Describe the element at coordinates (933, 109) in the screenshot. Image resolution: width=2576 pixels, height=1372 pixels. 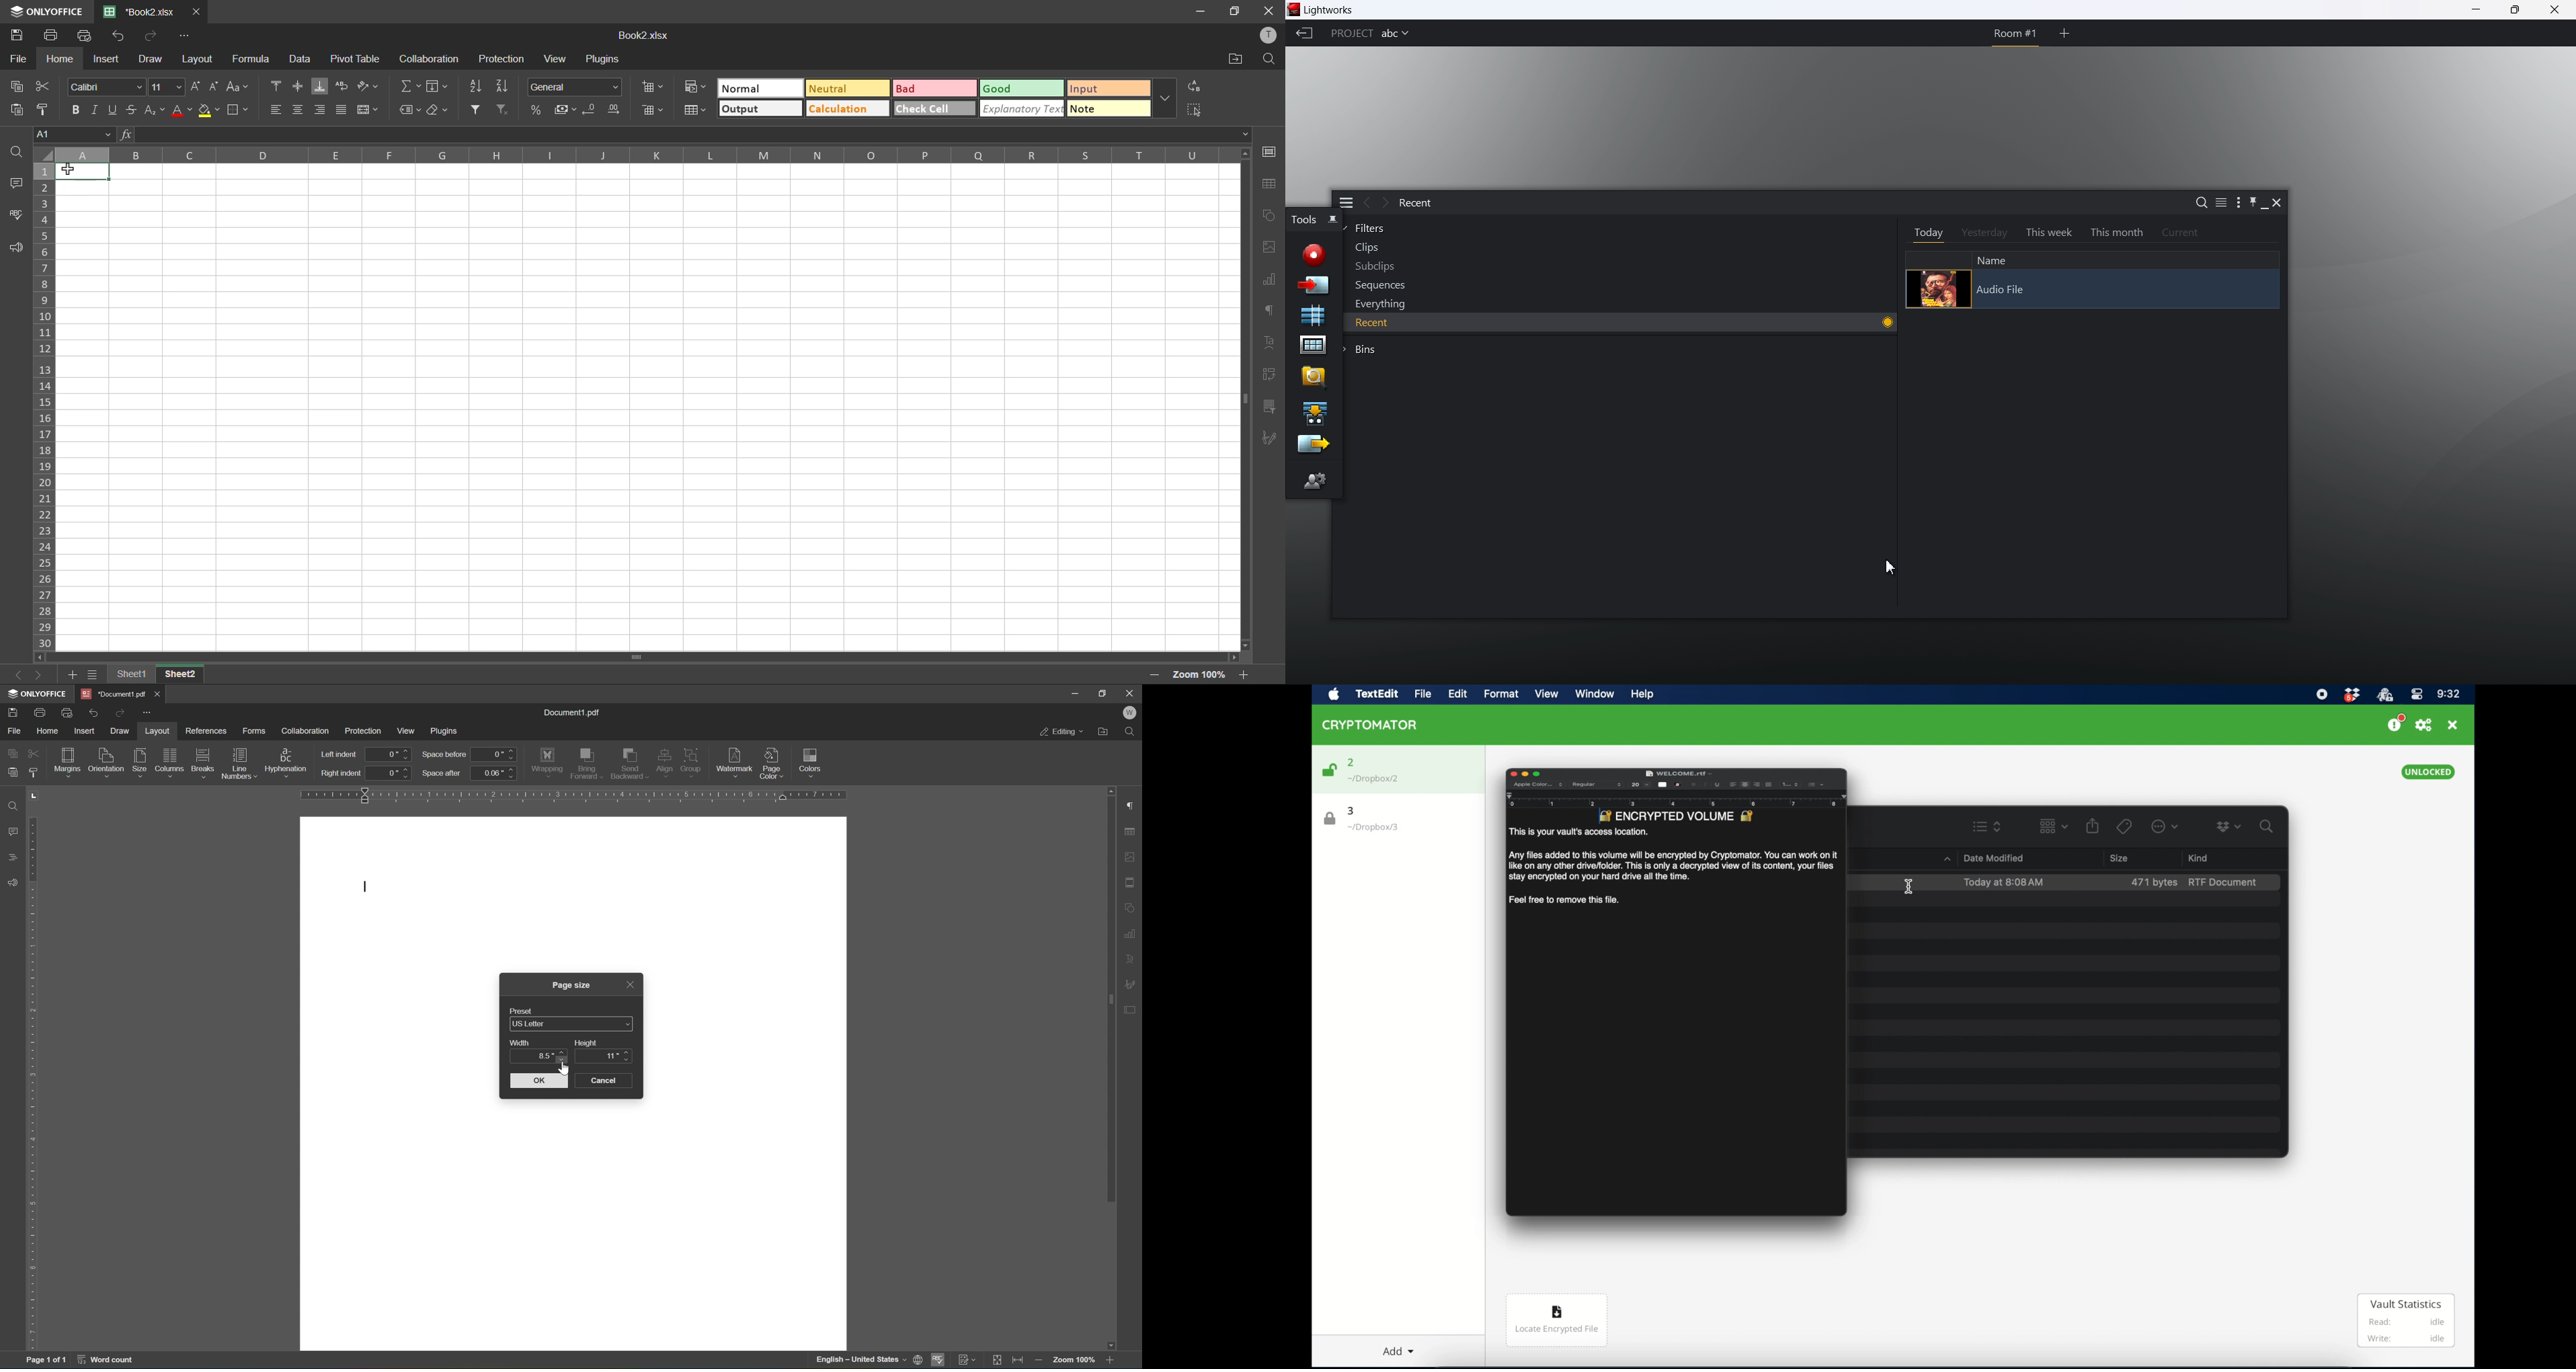
I see `check cell` at that location.